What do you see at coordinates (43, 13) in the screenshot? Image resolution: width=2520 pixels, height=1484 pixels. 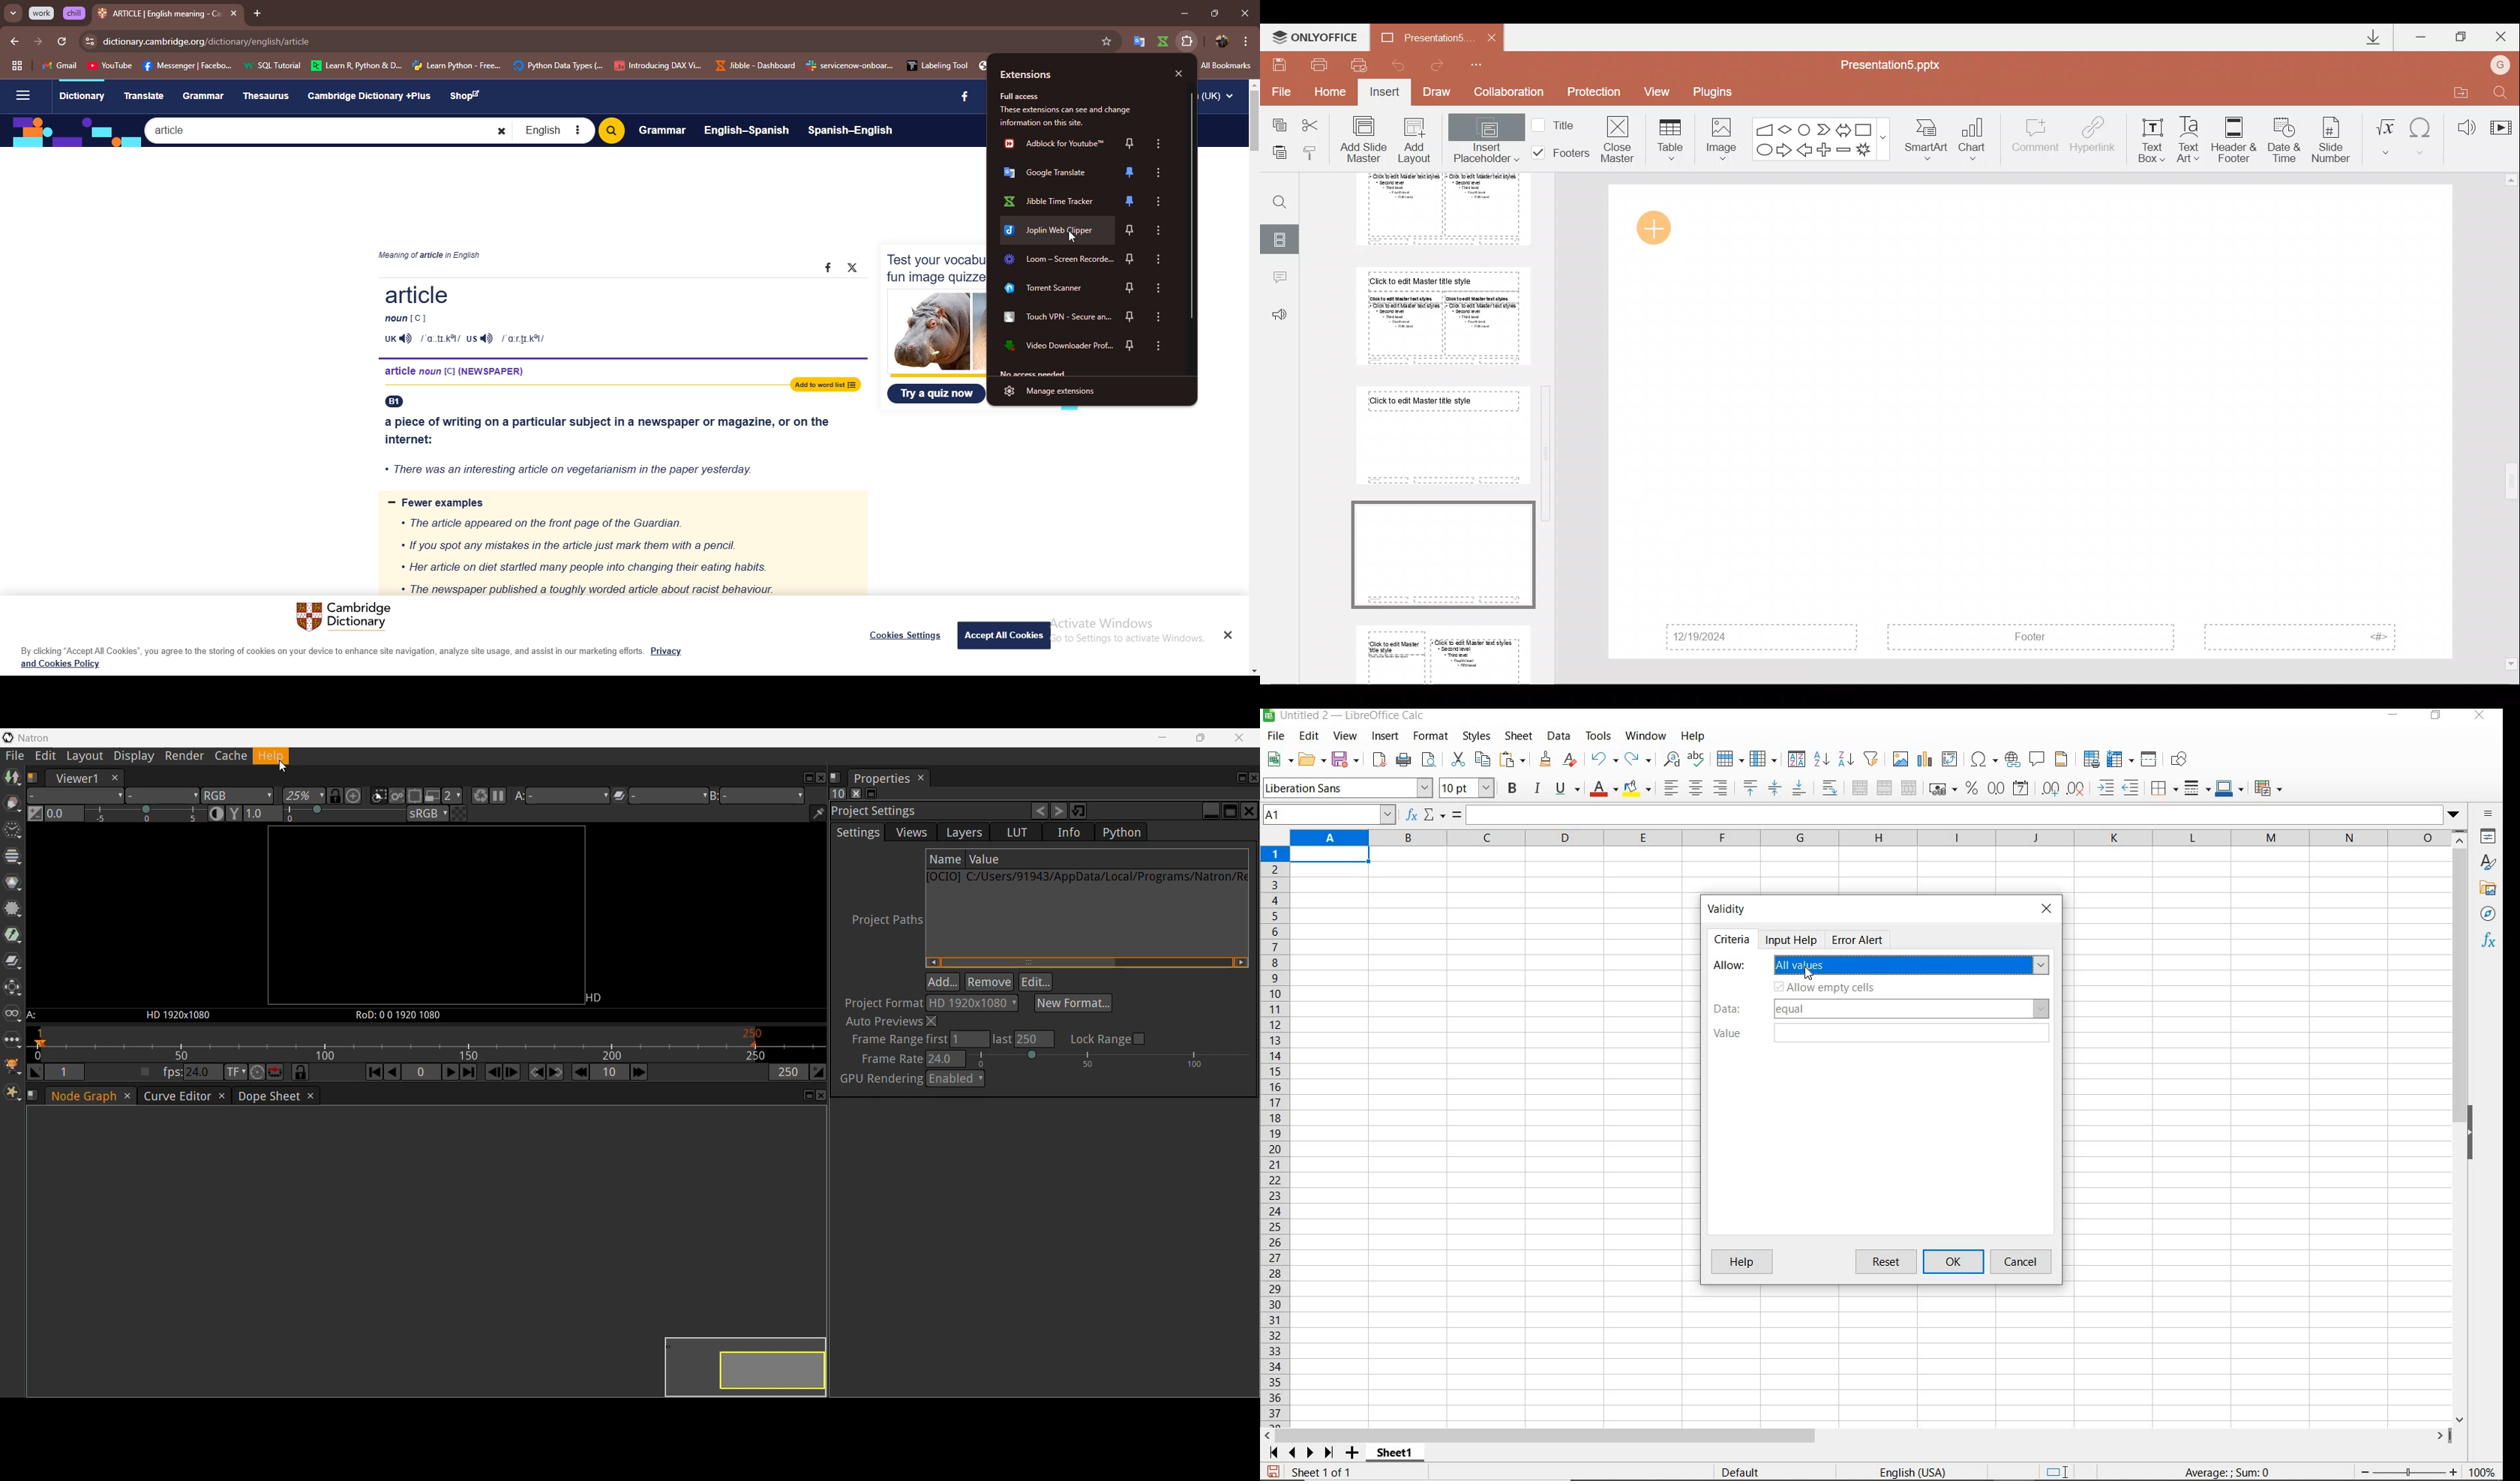 I see `grouped tab` at bounding box center [43, 13].